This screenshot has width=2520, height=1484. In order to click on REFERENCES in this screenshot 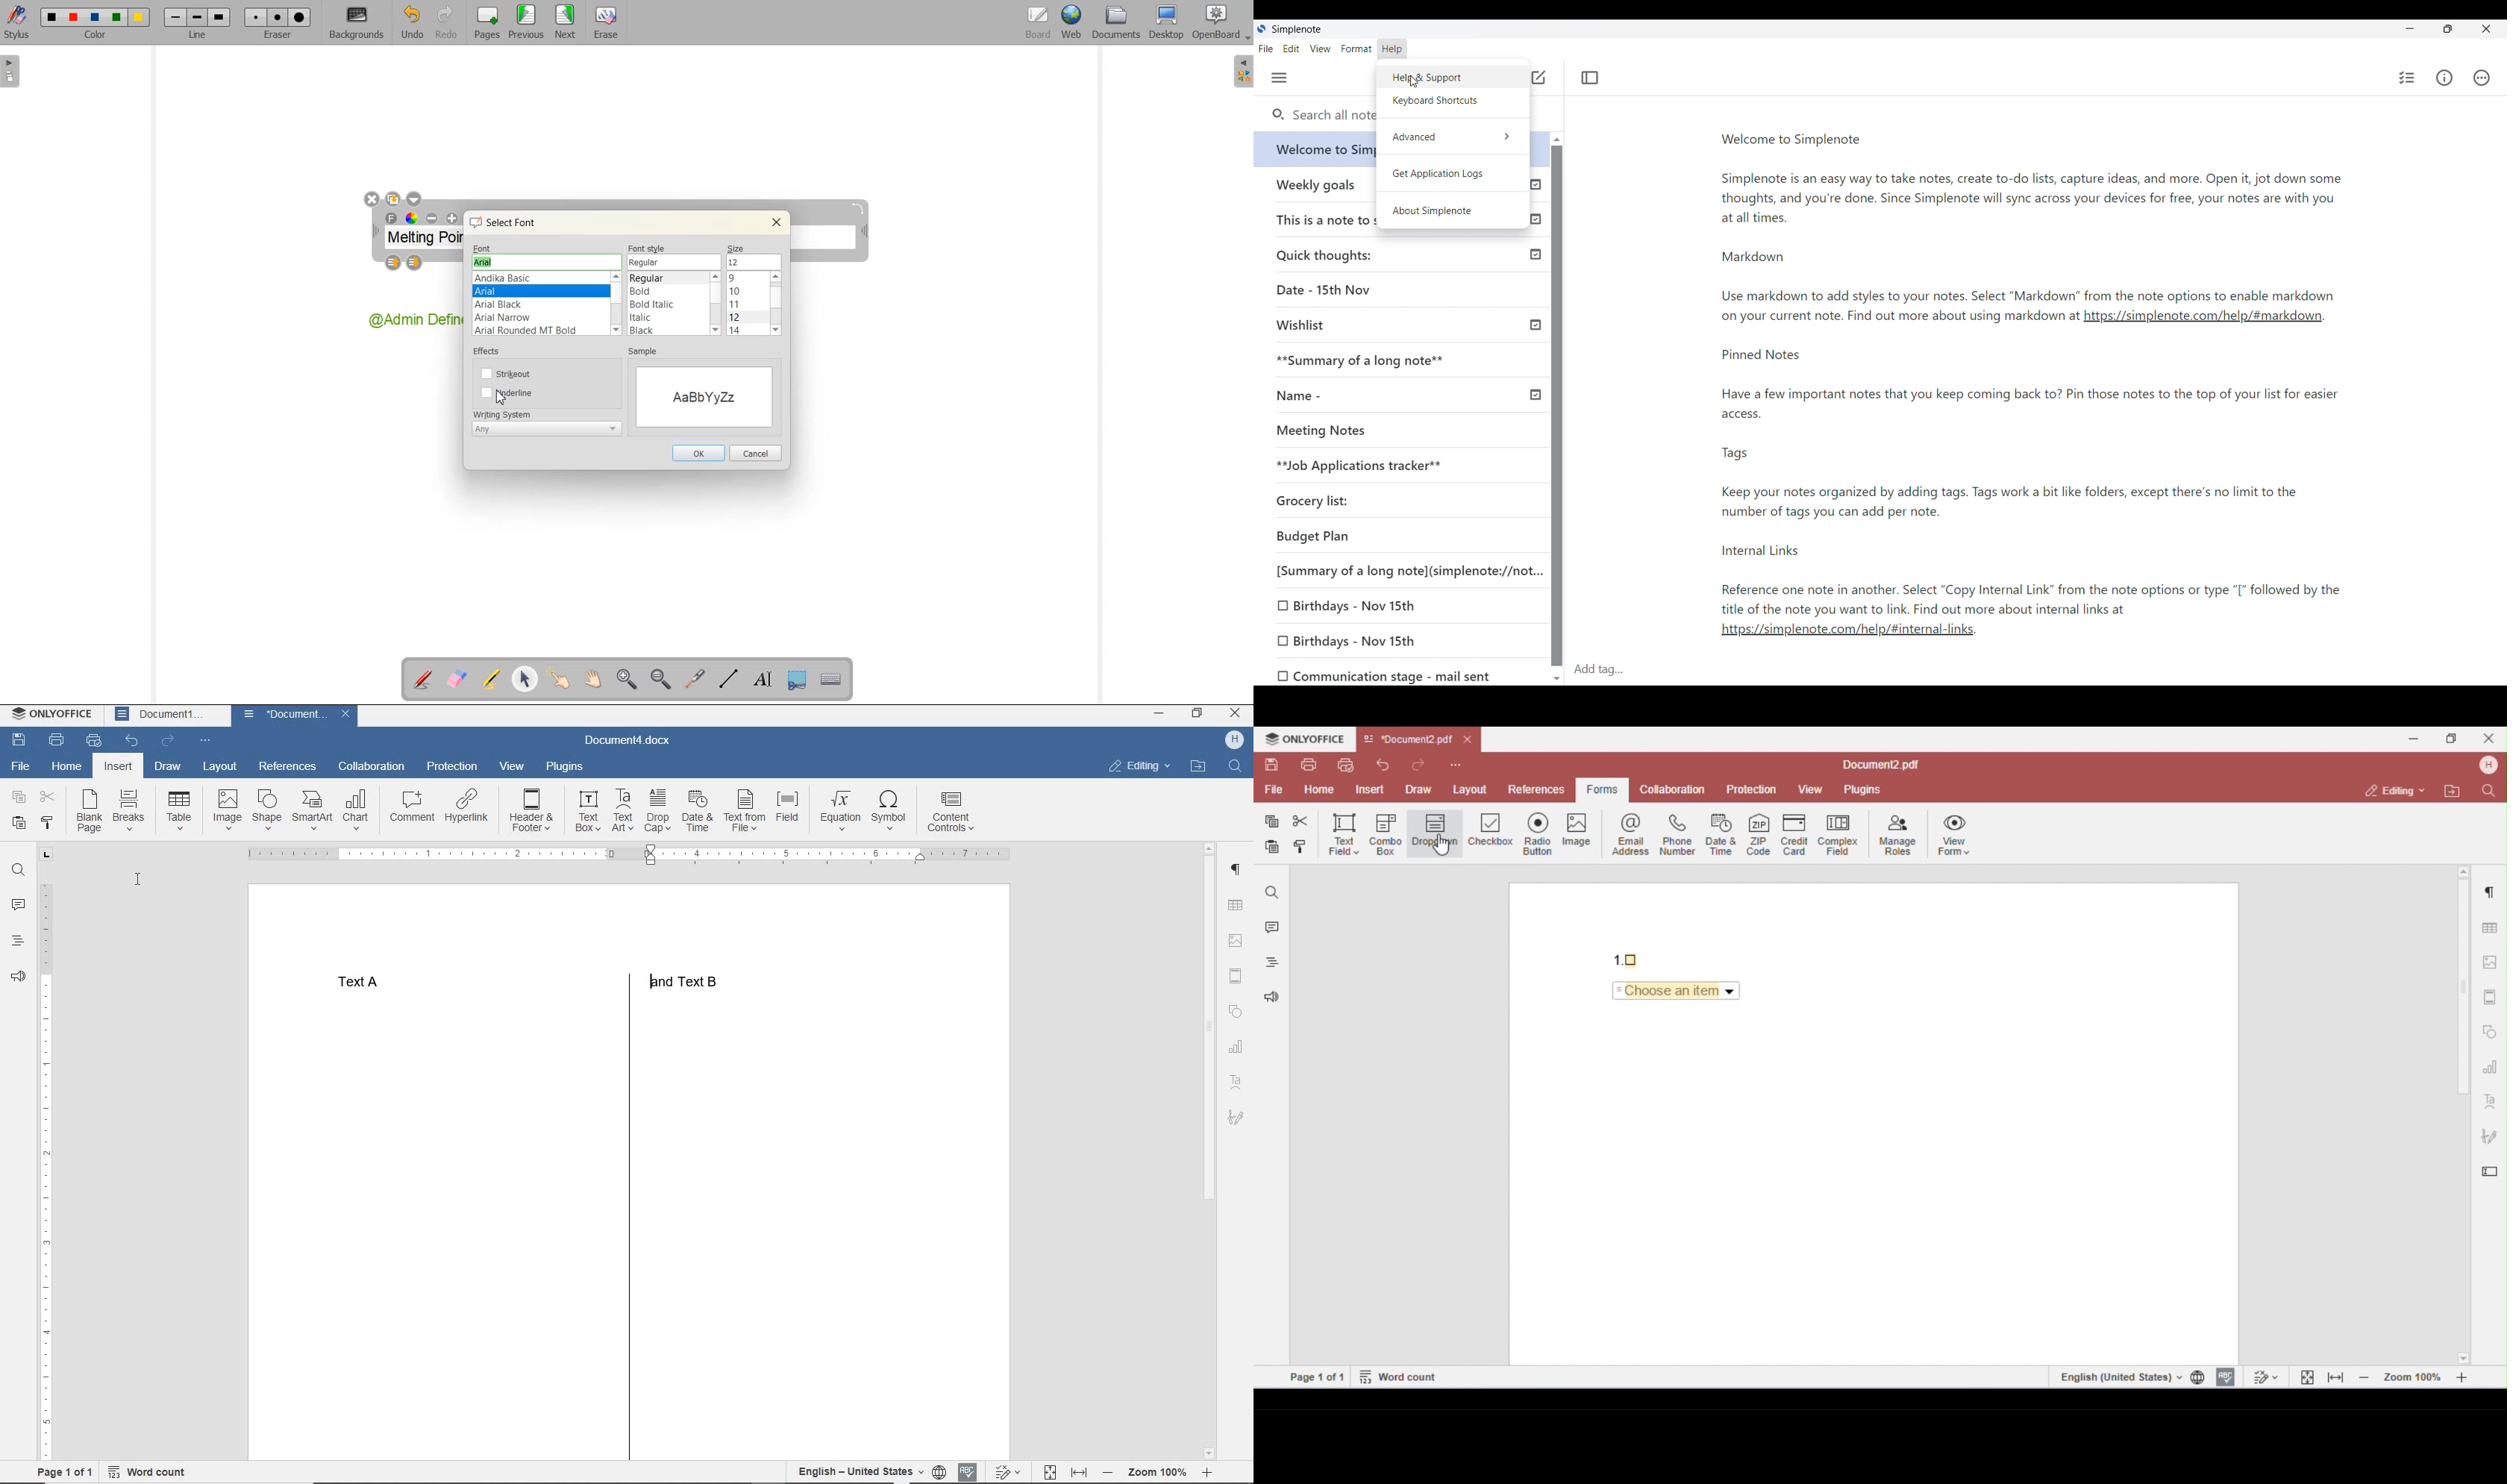, I will do `click(288, 768)`.